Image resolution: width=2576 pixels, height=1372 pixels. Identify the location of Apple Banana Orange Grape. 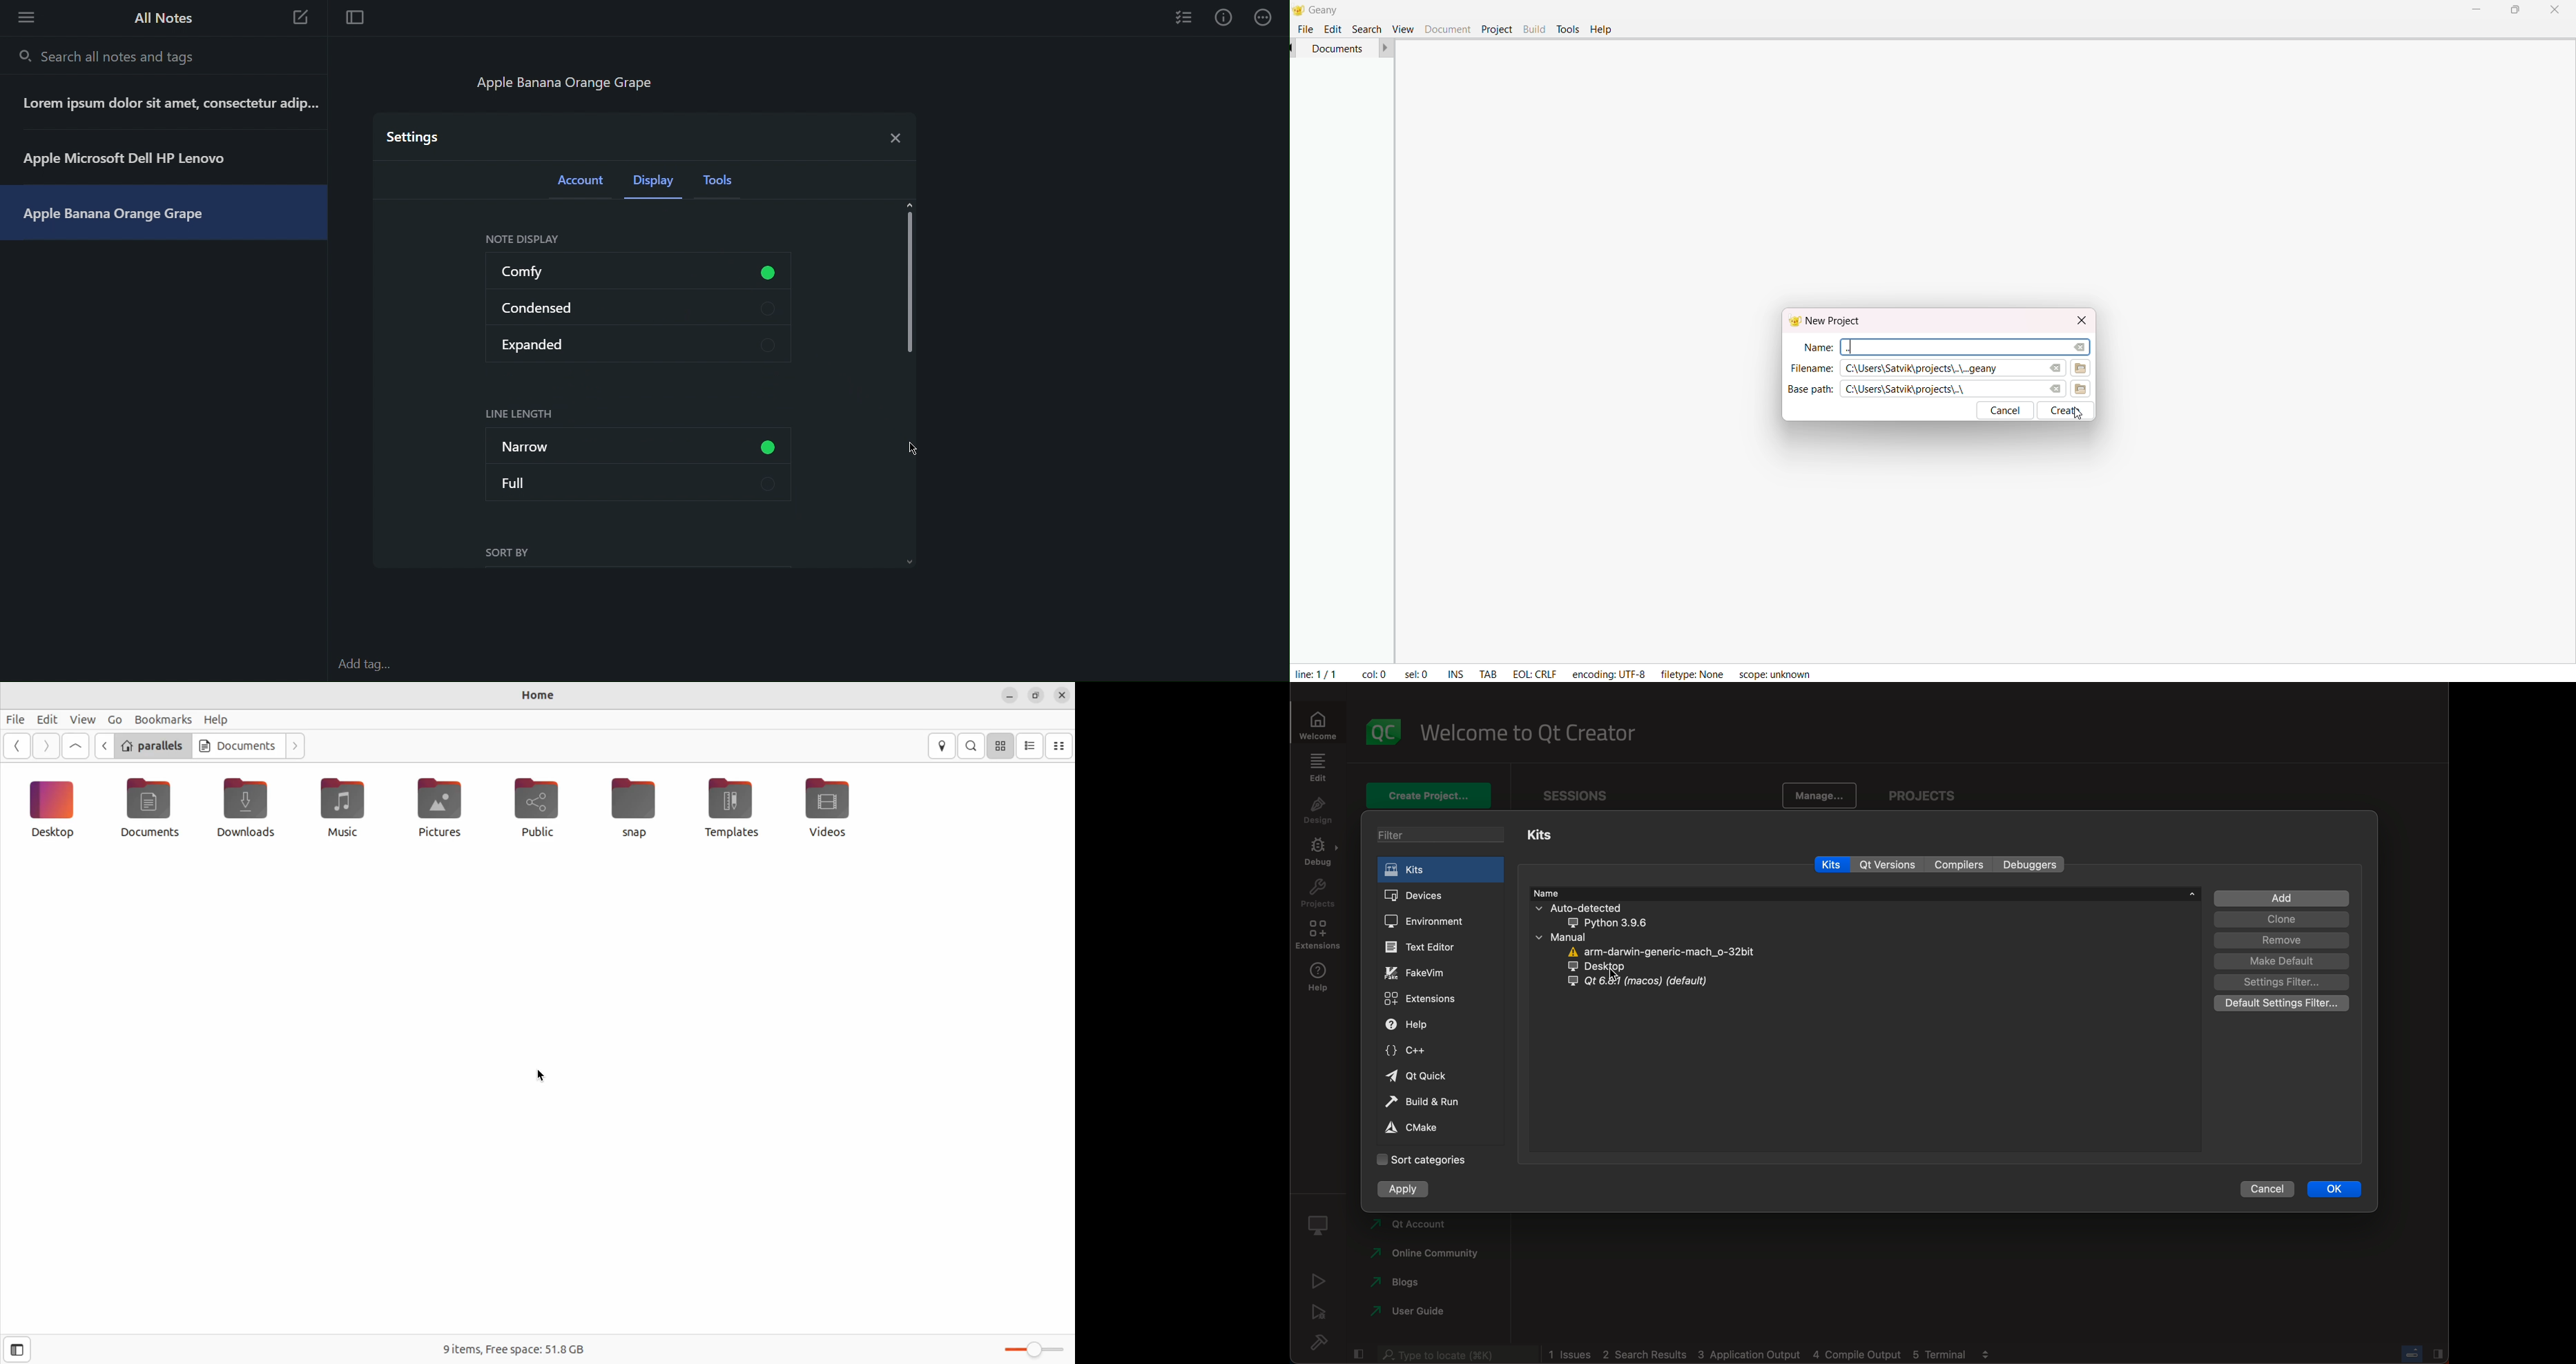
(121, 212).